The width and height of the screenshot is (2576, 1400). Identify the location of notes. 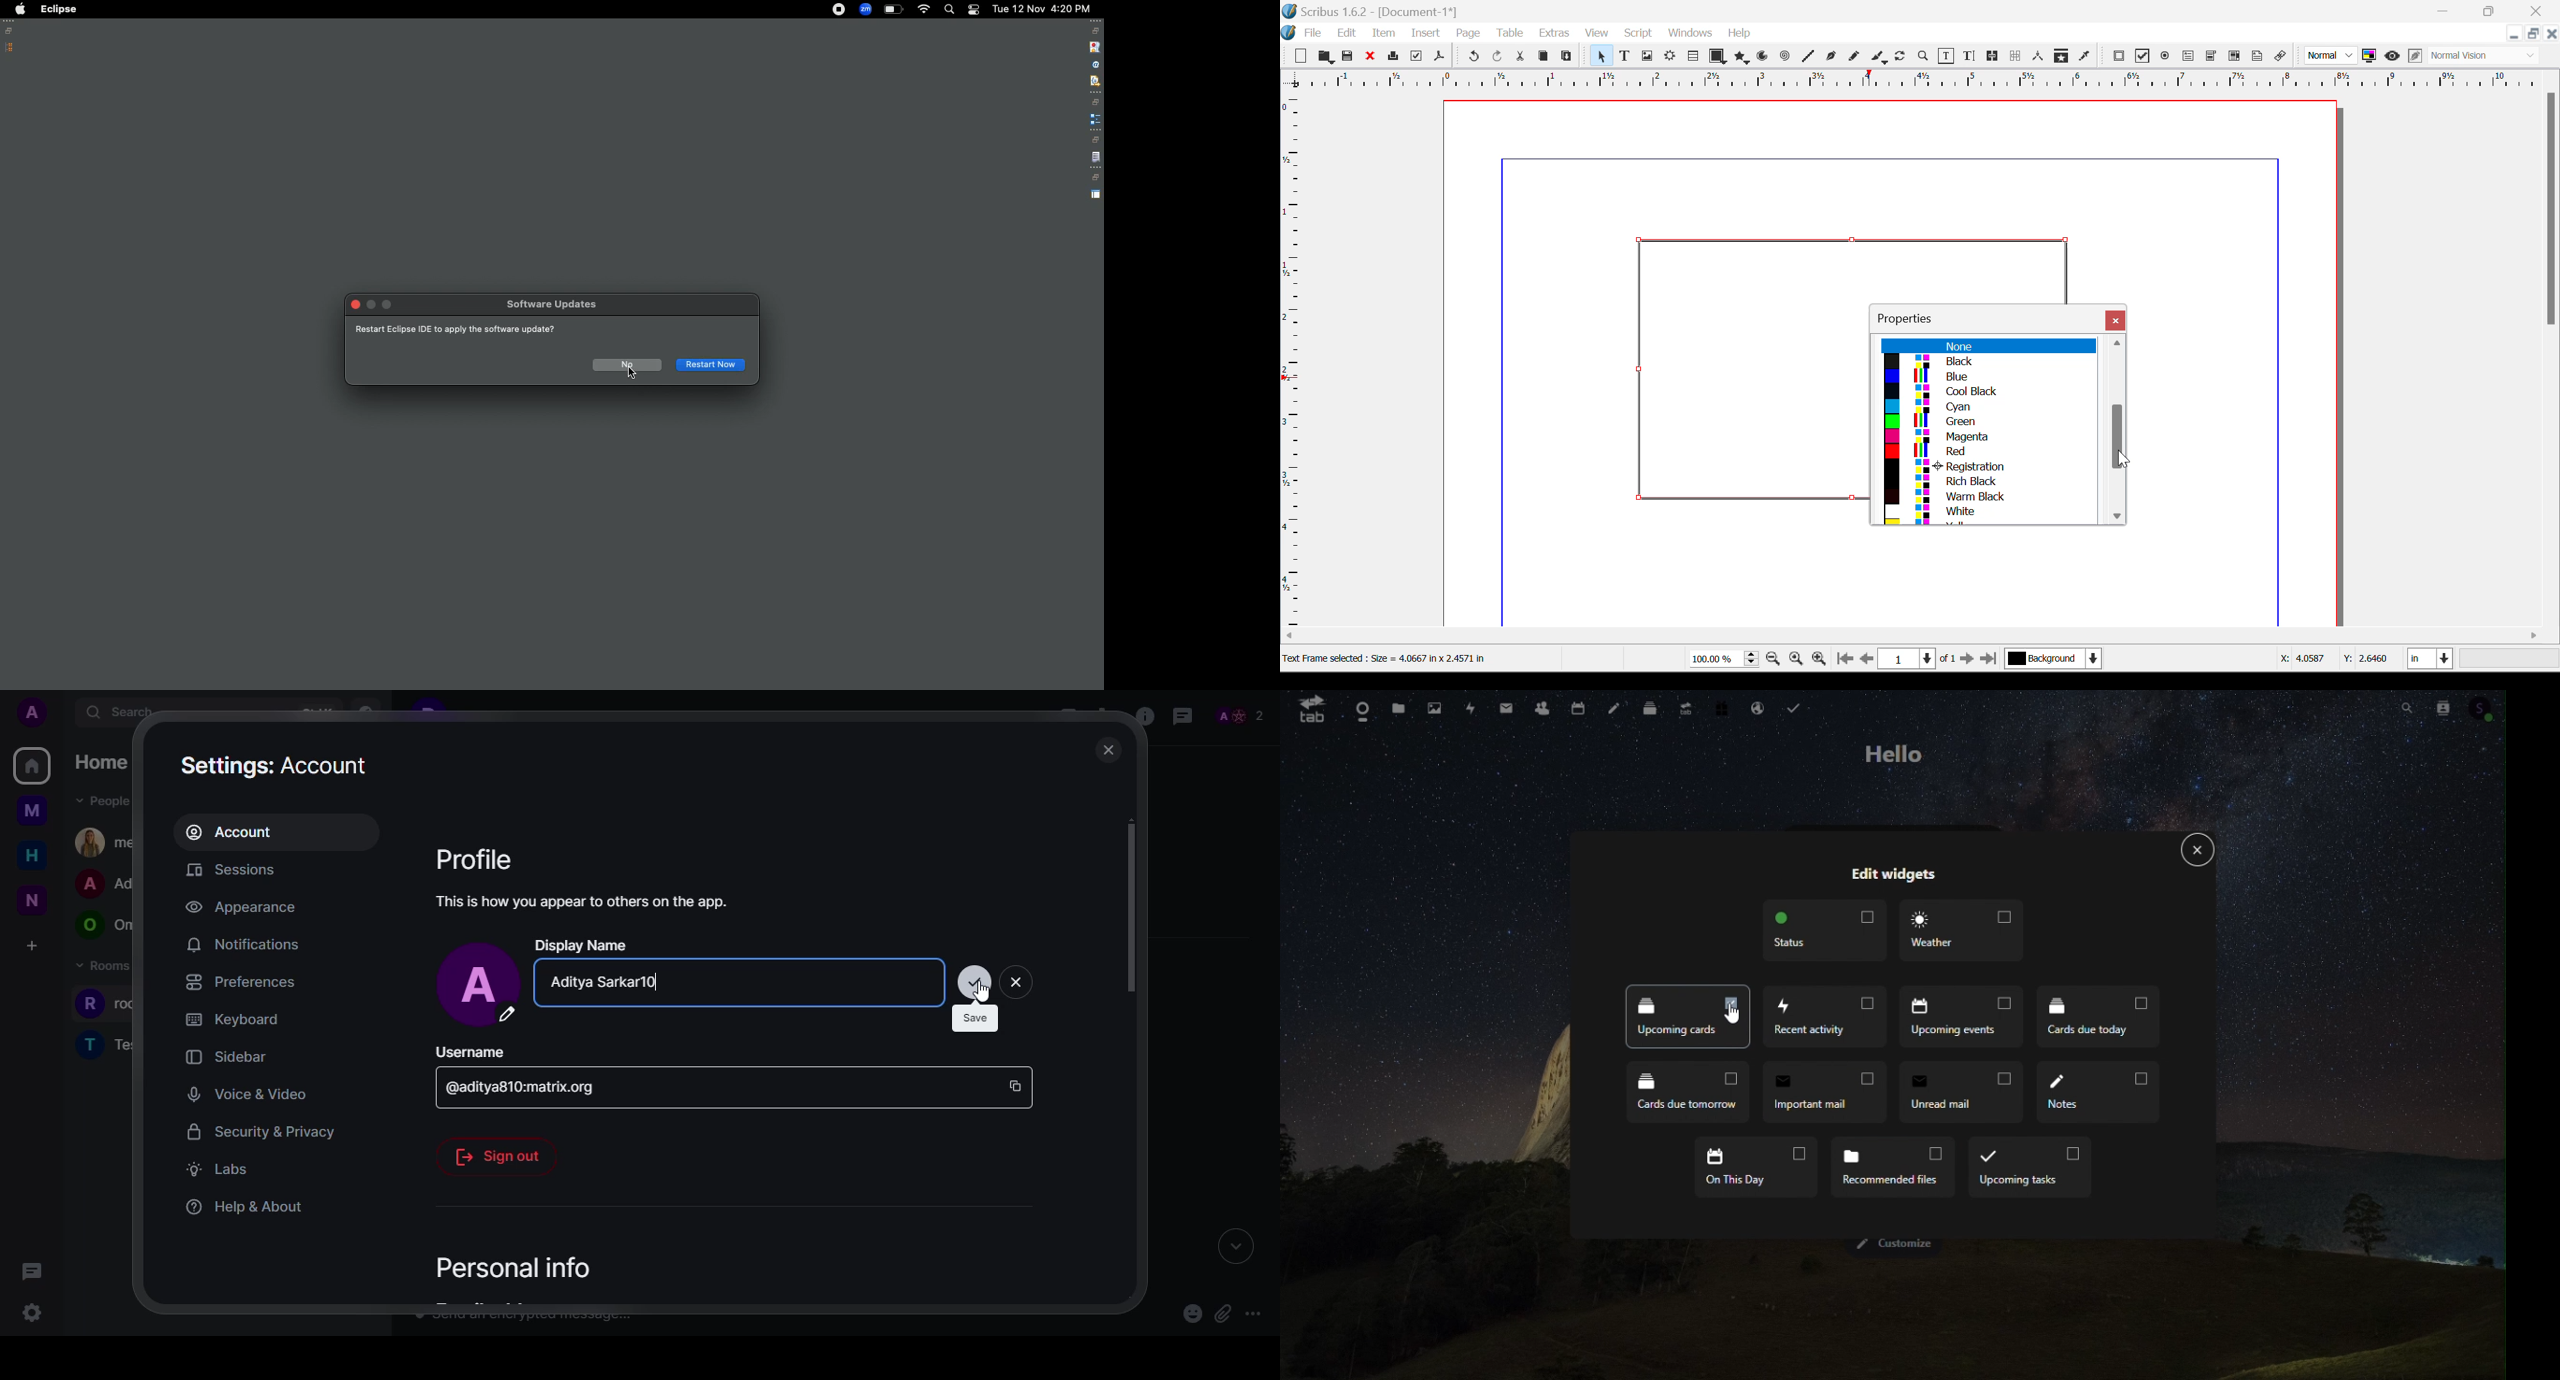
(2099, 1094).